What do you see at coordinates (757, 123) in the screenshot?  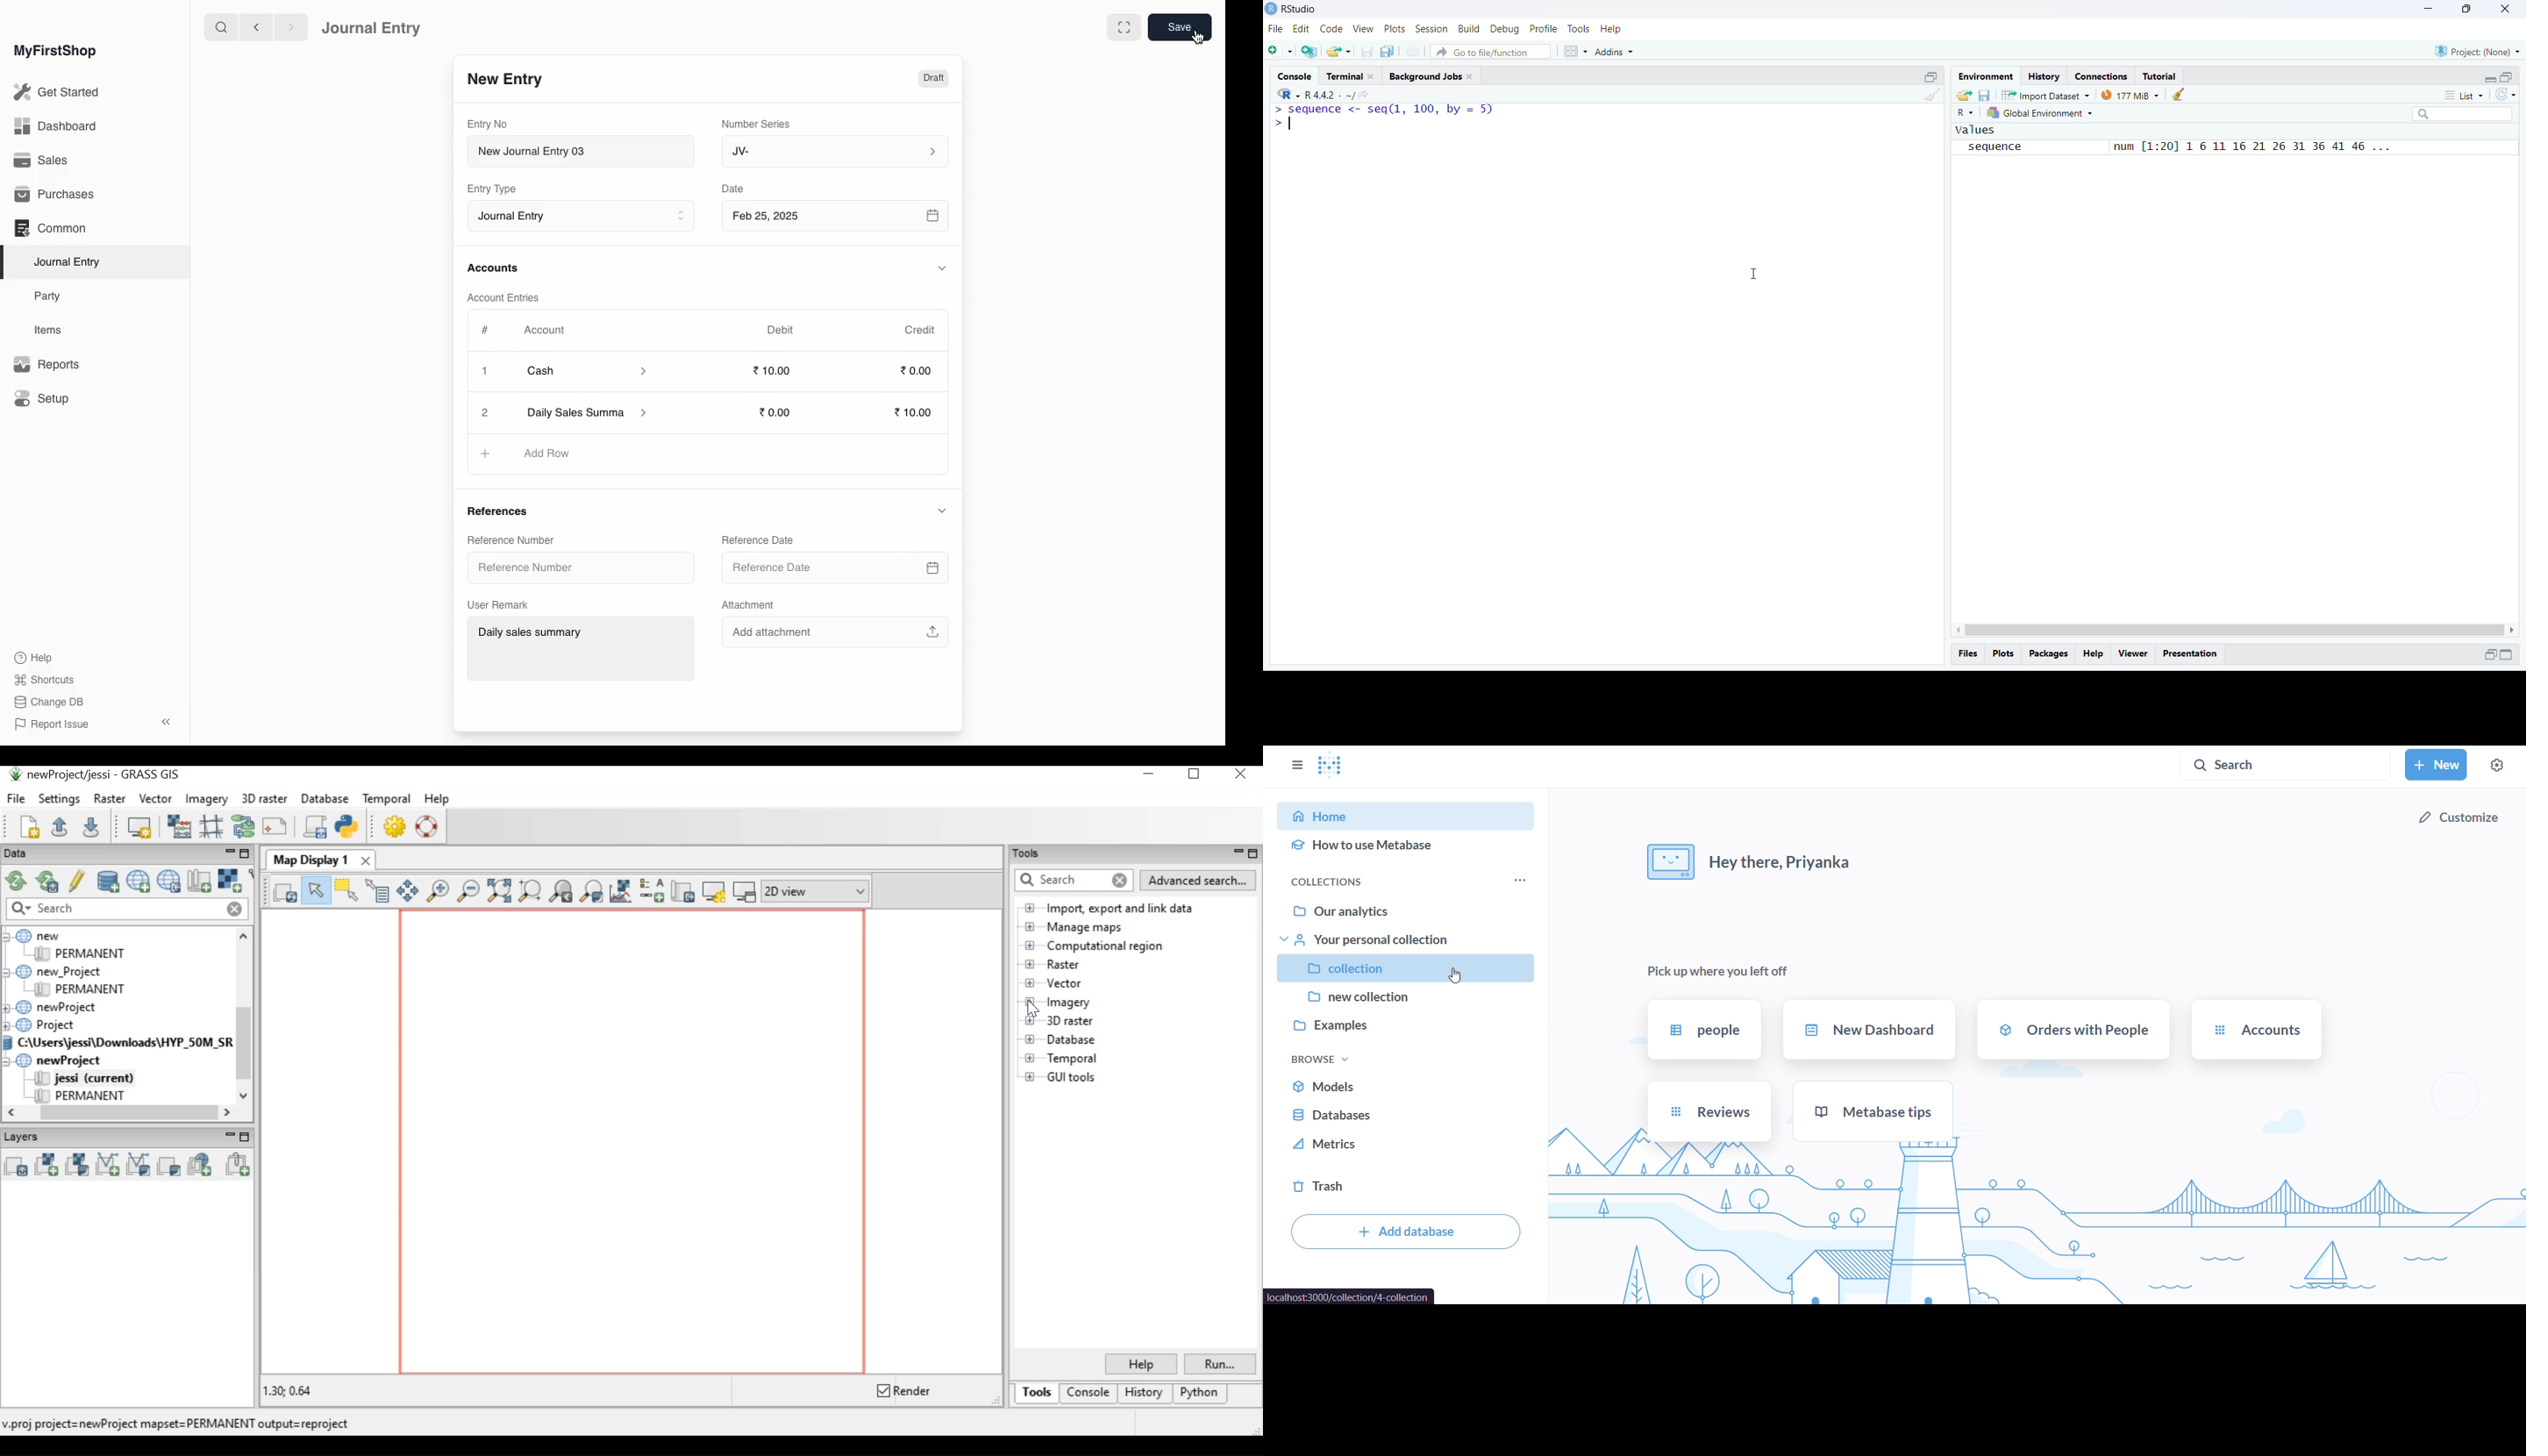 I see `‘Number Series` at bounding box center [757, 123].